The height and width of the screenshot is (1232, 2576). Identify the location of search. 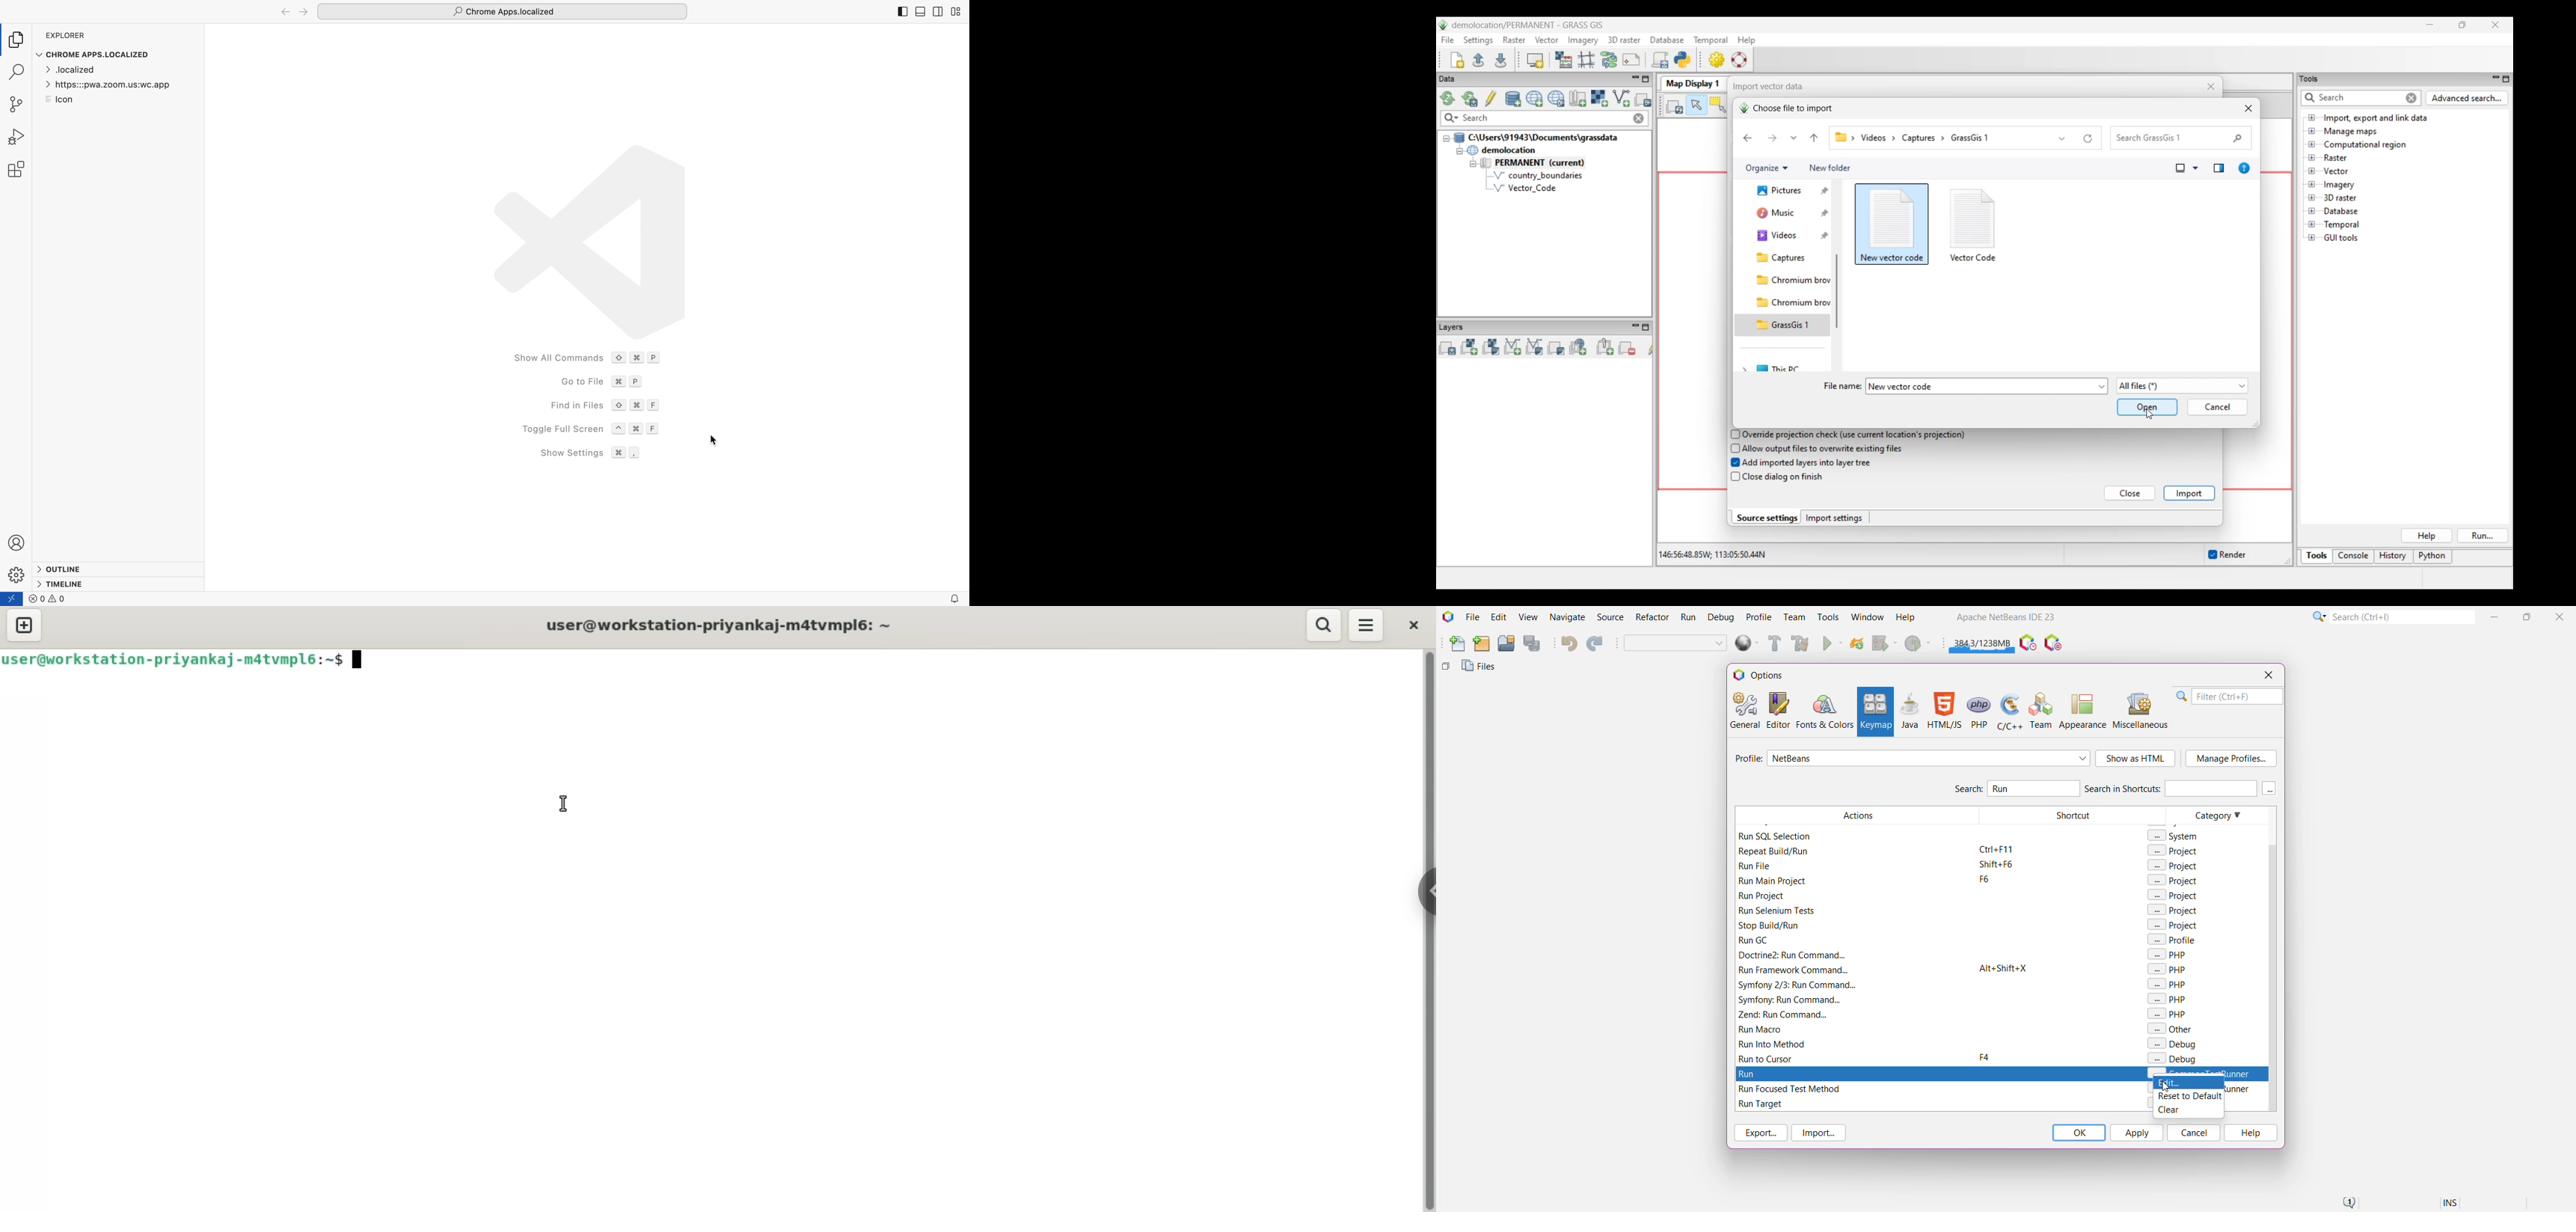
(16, 73).